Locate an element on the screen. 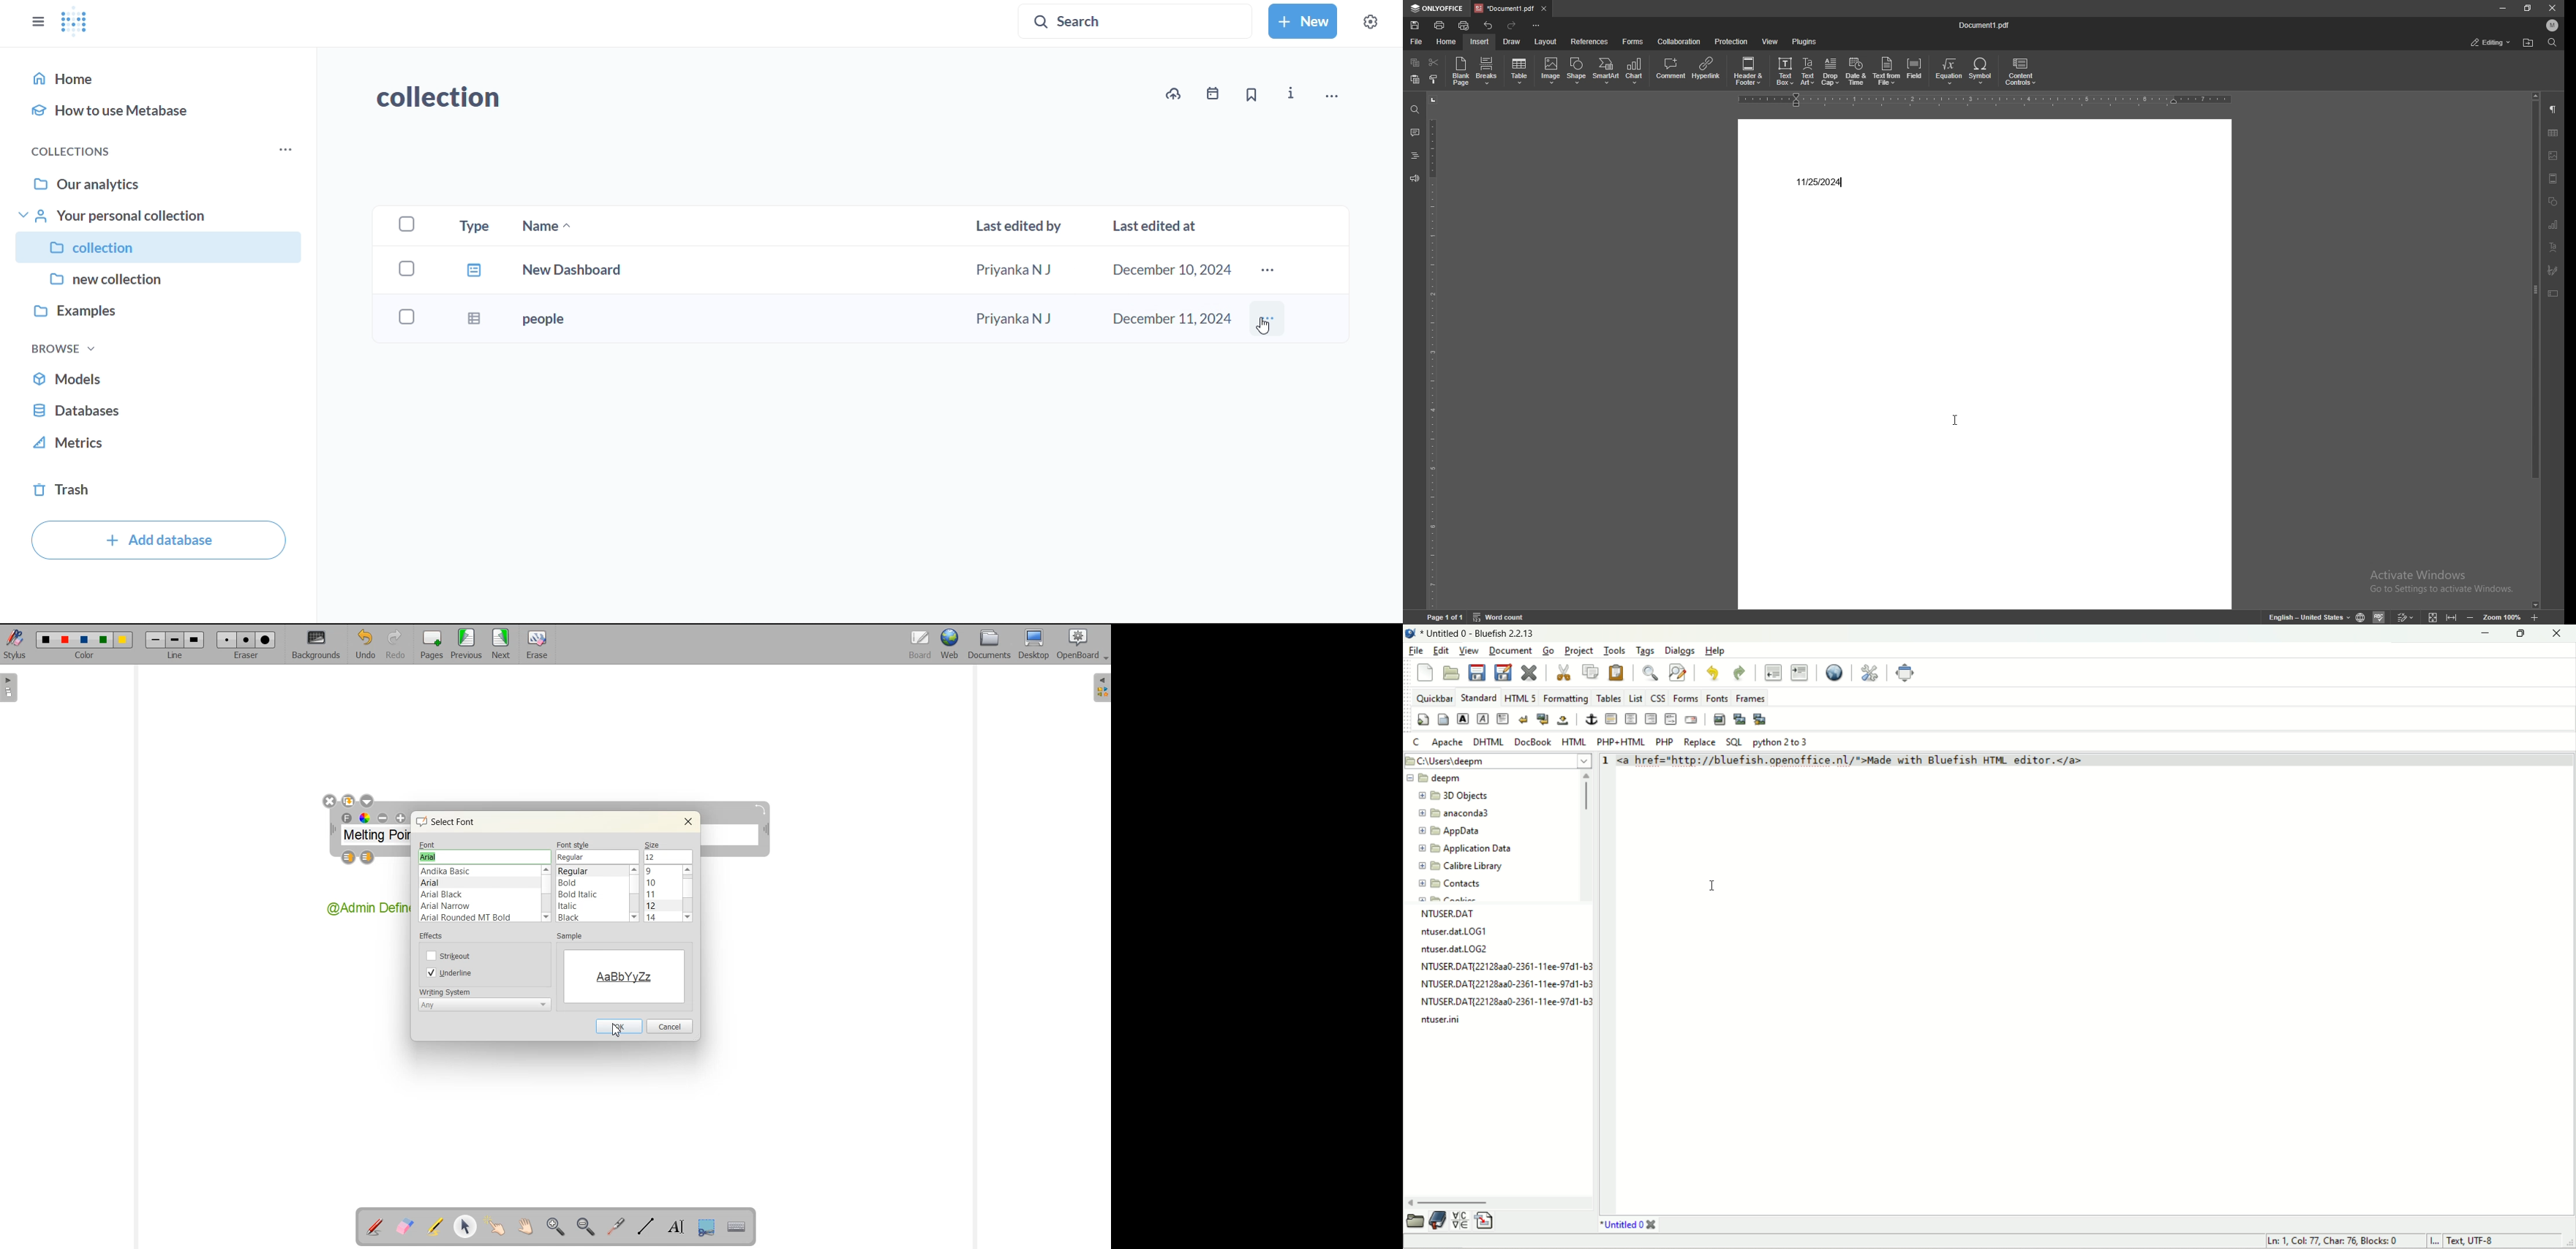 This screenshot has width=2576, height=1260. shape is located at coordinates (1577, 71).